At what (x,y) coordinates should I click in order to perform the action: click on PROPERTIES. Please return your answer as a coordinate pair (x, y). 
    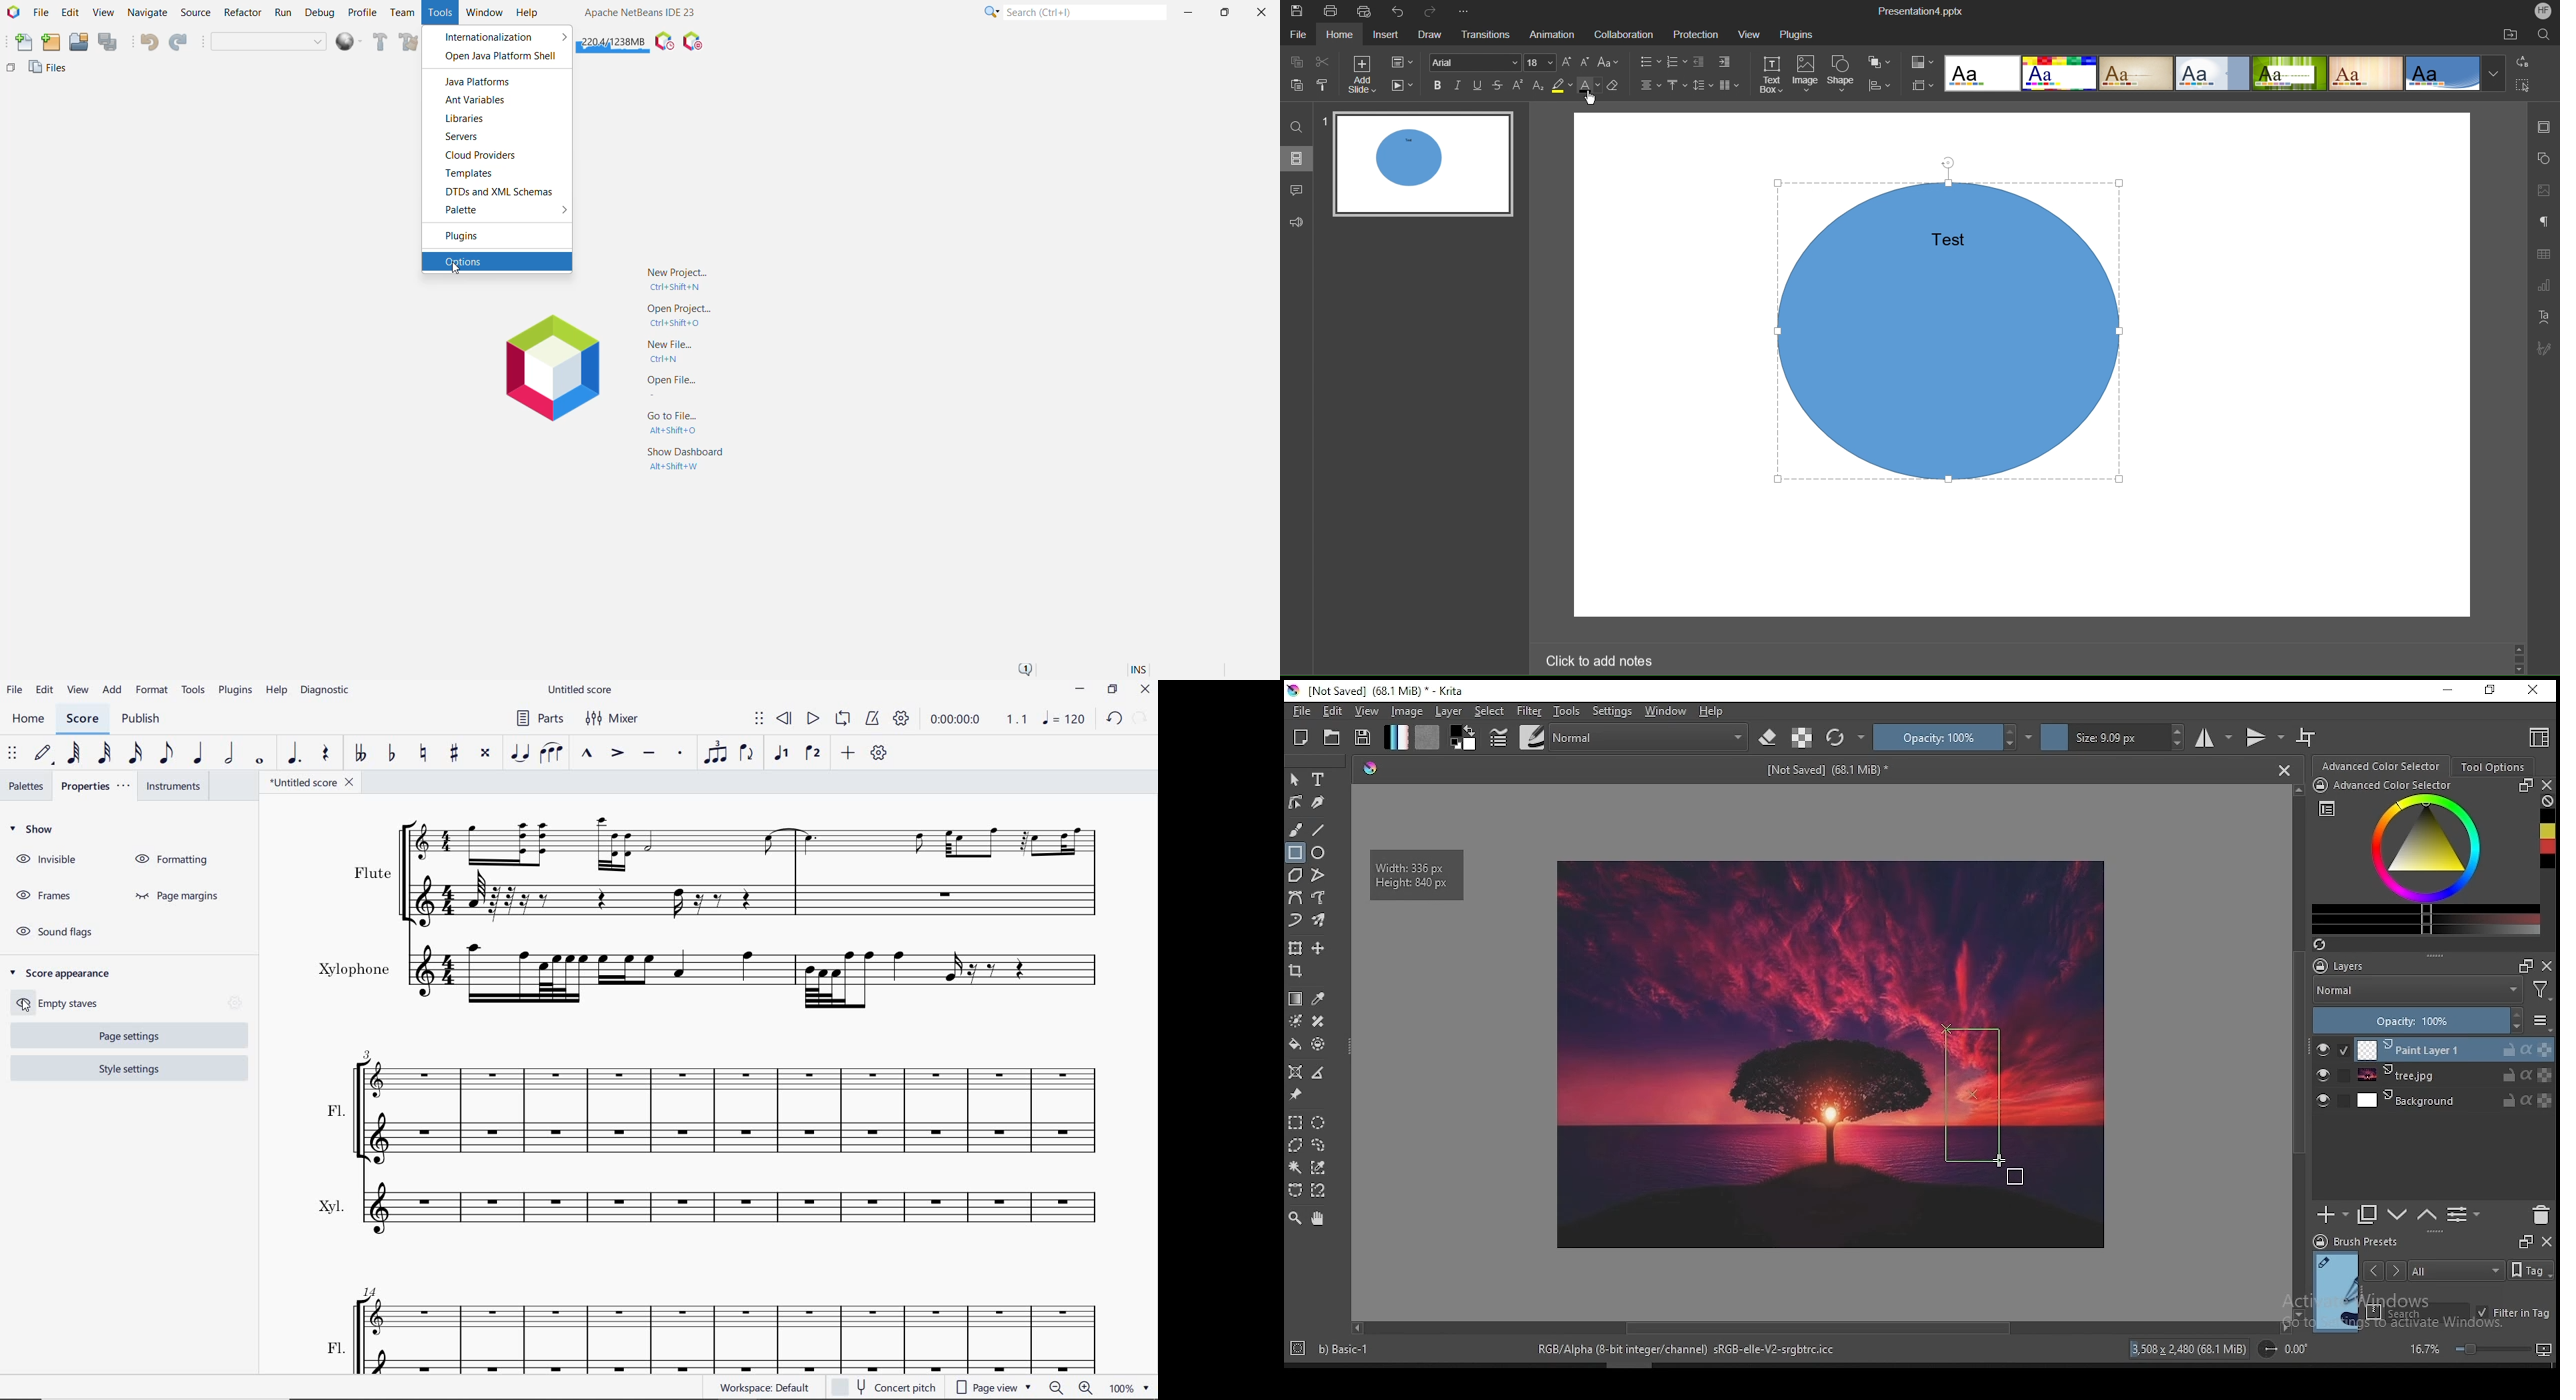
    Looking at the image, I should click on (94, 788).